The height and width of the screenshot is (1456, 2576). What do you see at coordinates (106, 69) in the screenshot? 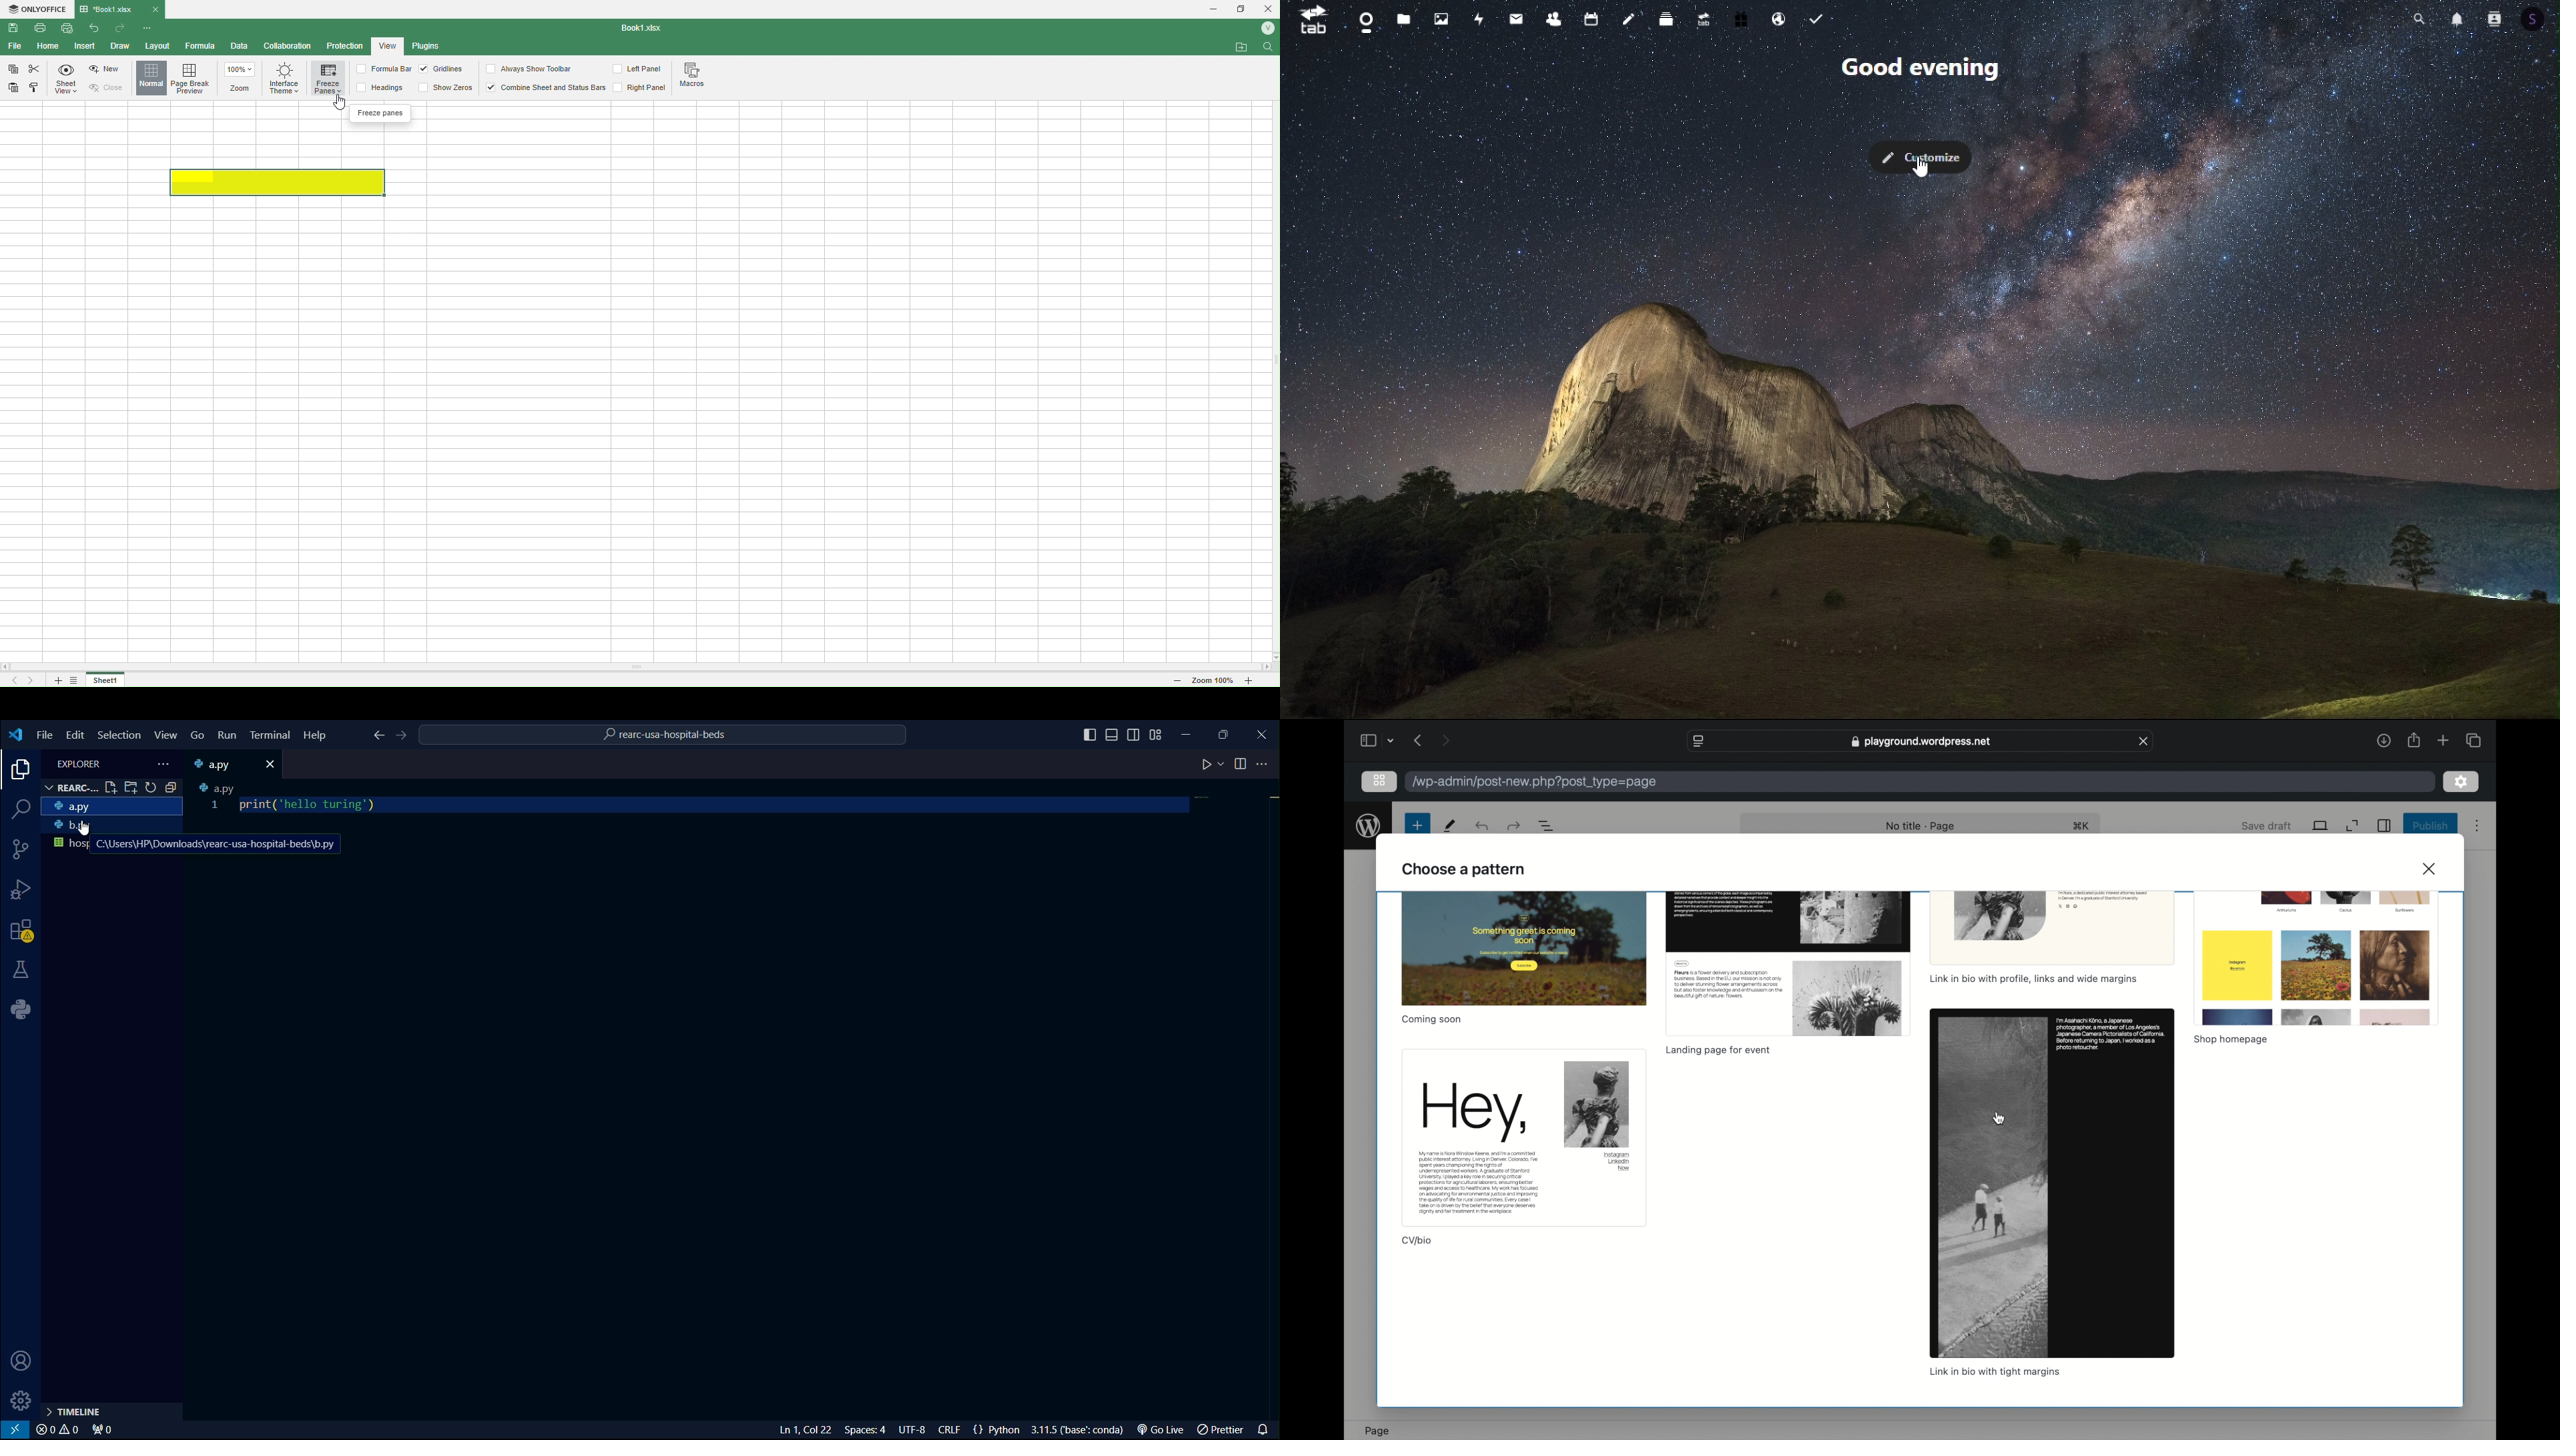
I see `New` at bounding box center [106, 69].